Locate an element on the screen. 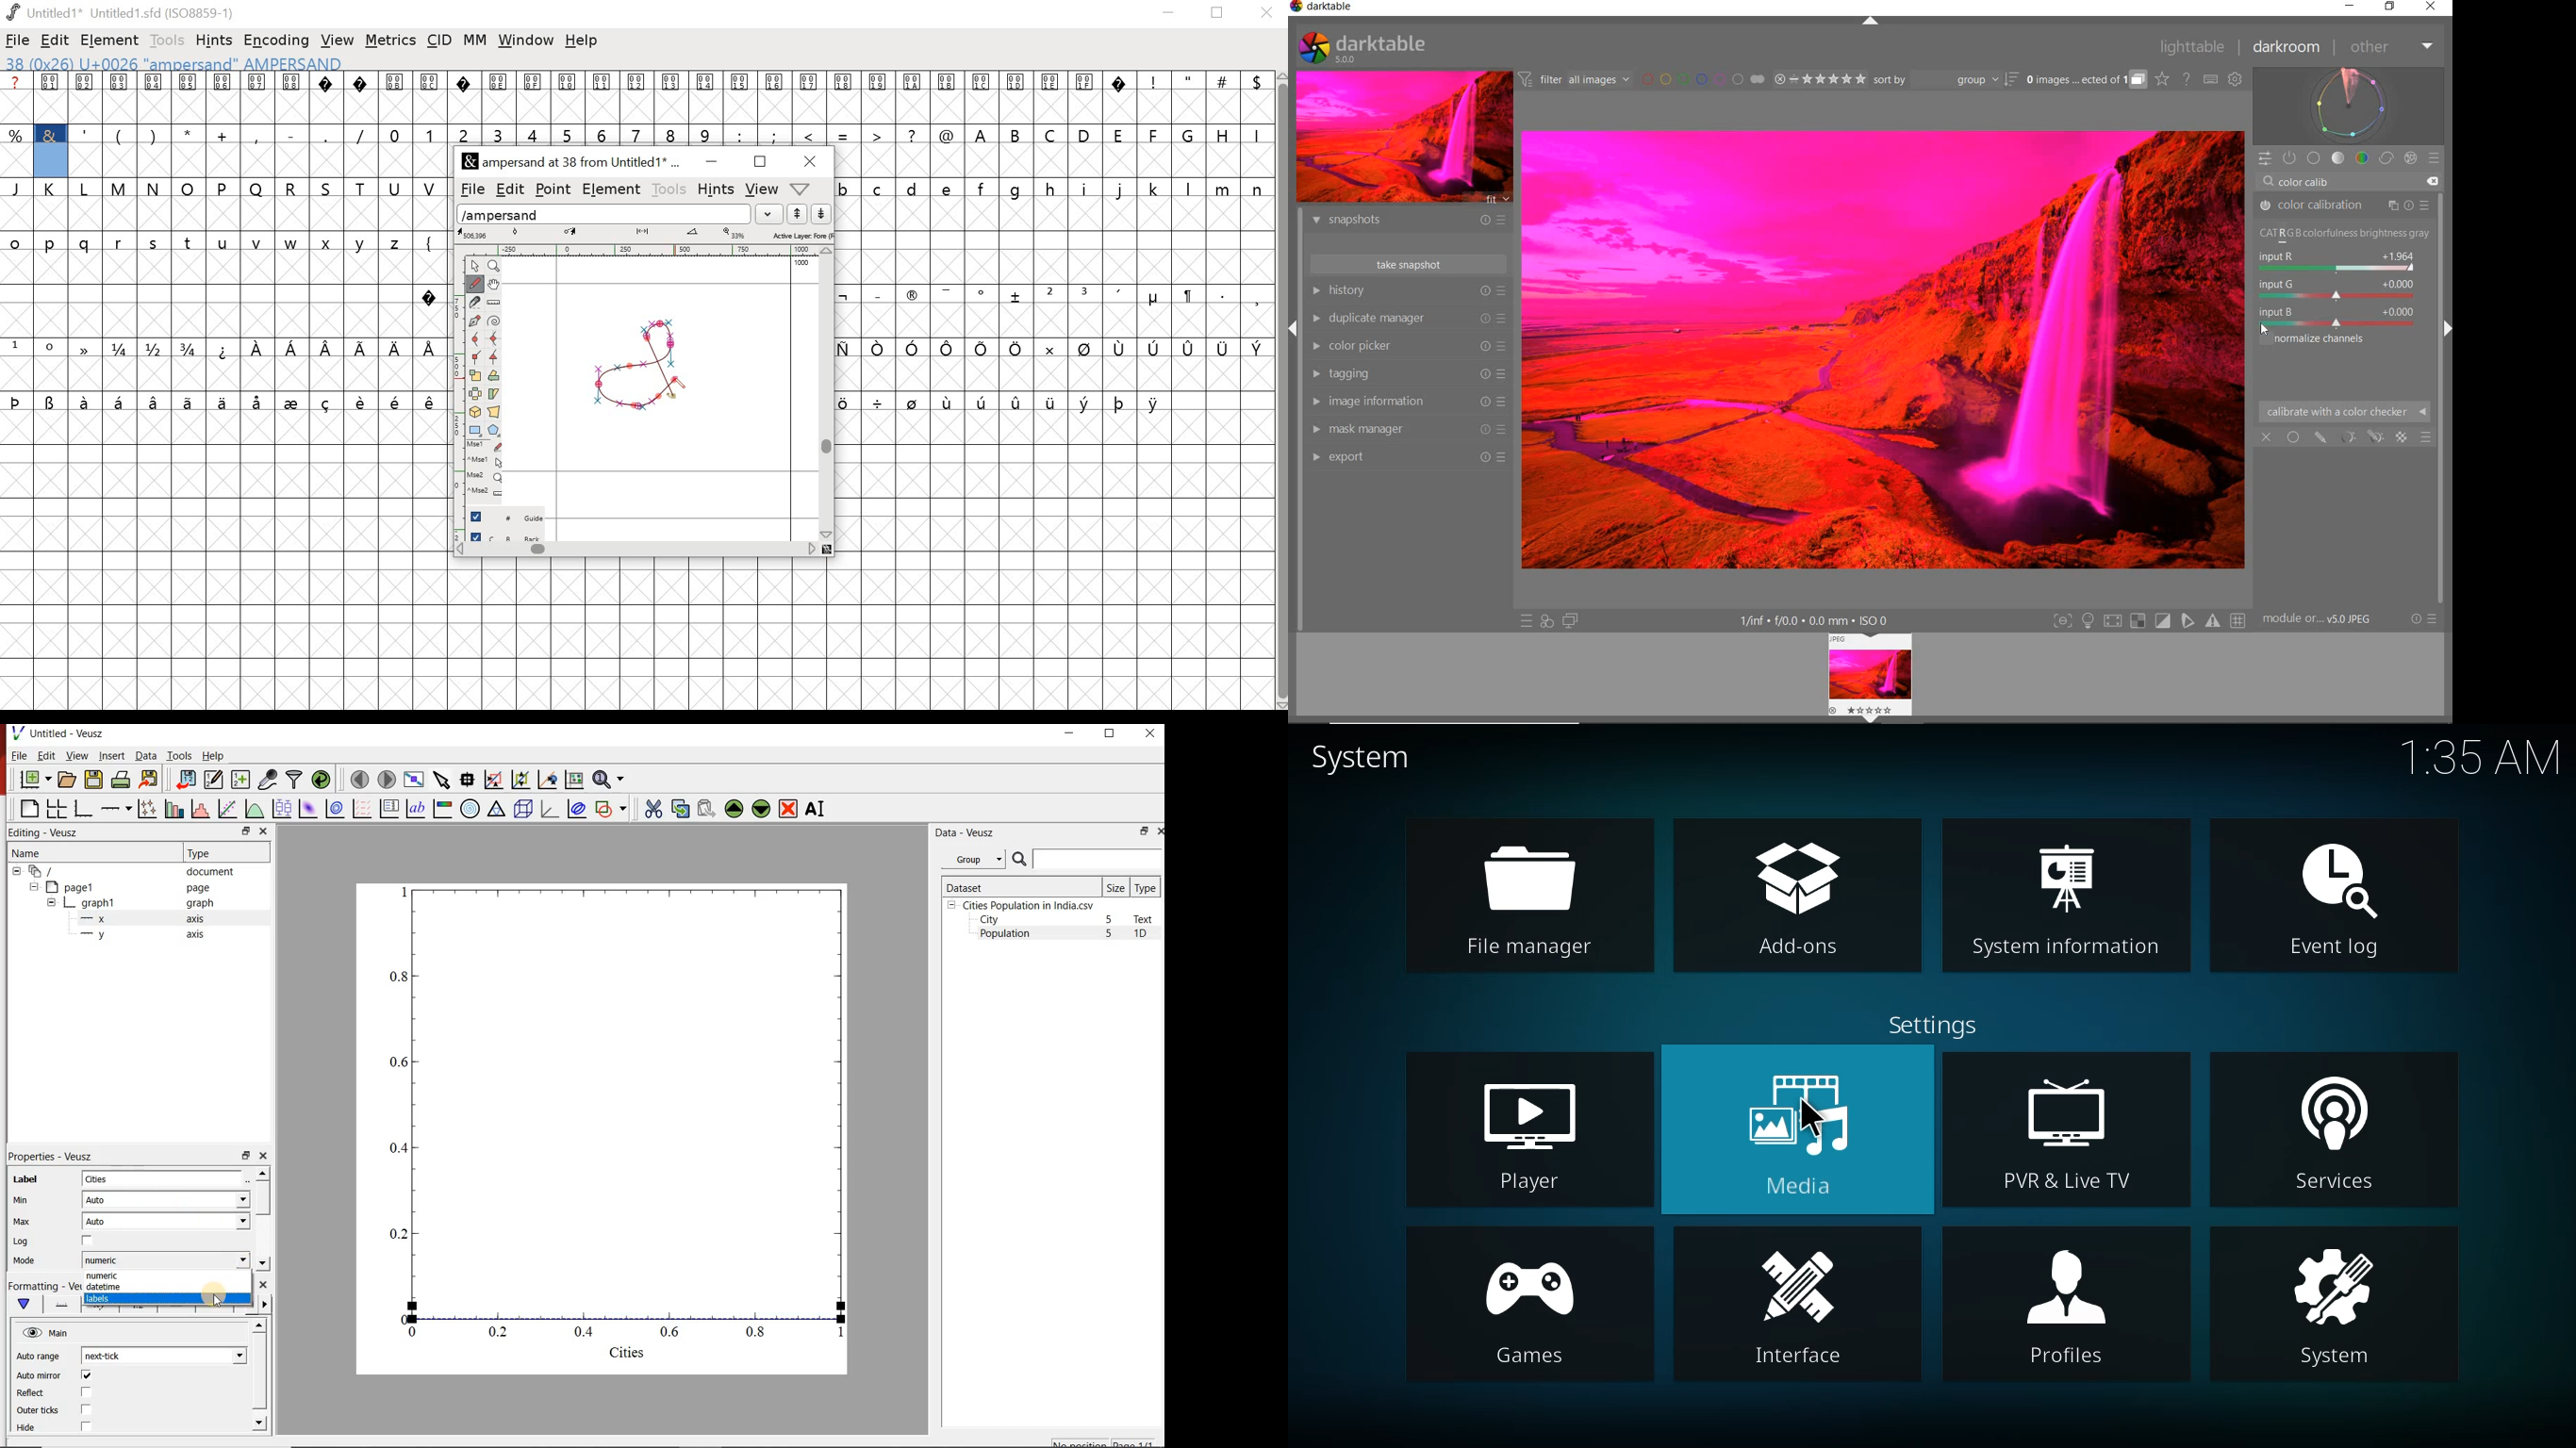  I is located at coordinates (1255, 134).